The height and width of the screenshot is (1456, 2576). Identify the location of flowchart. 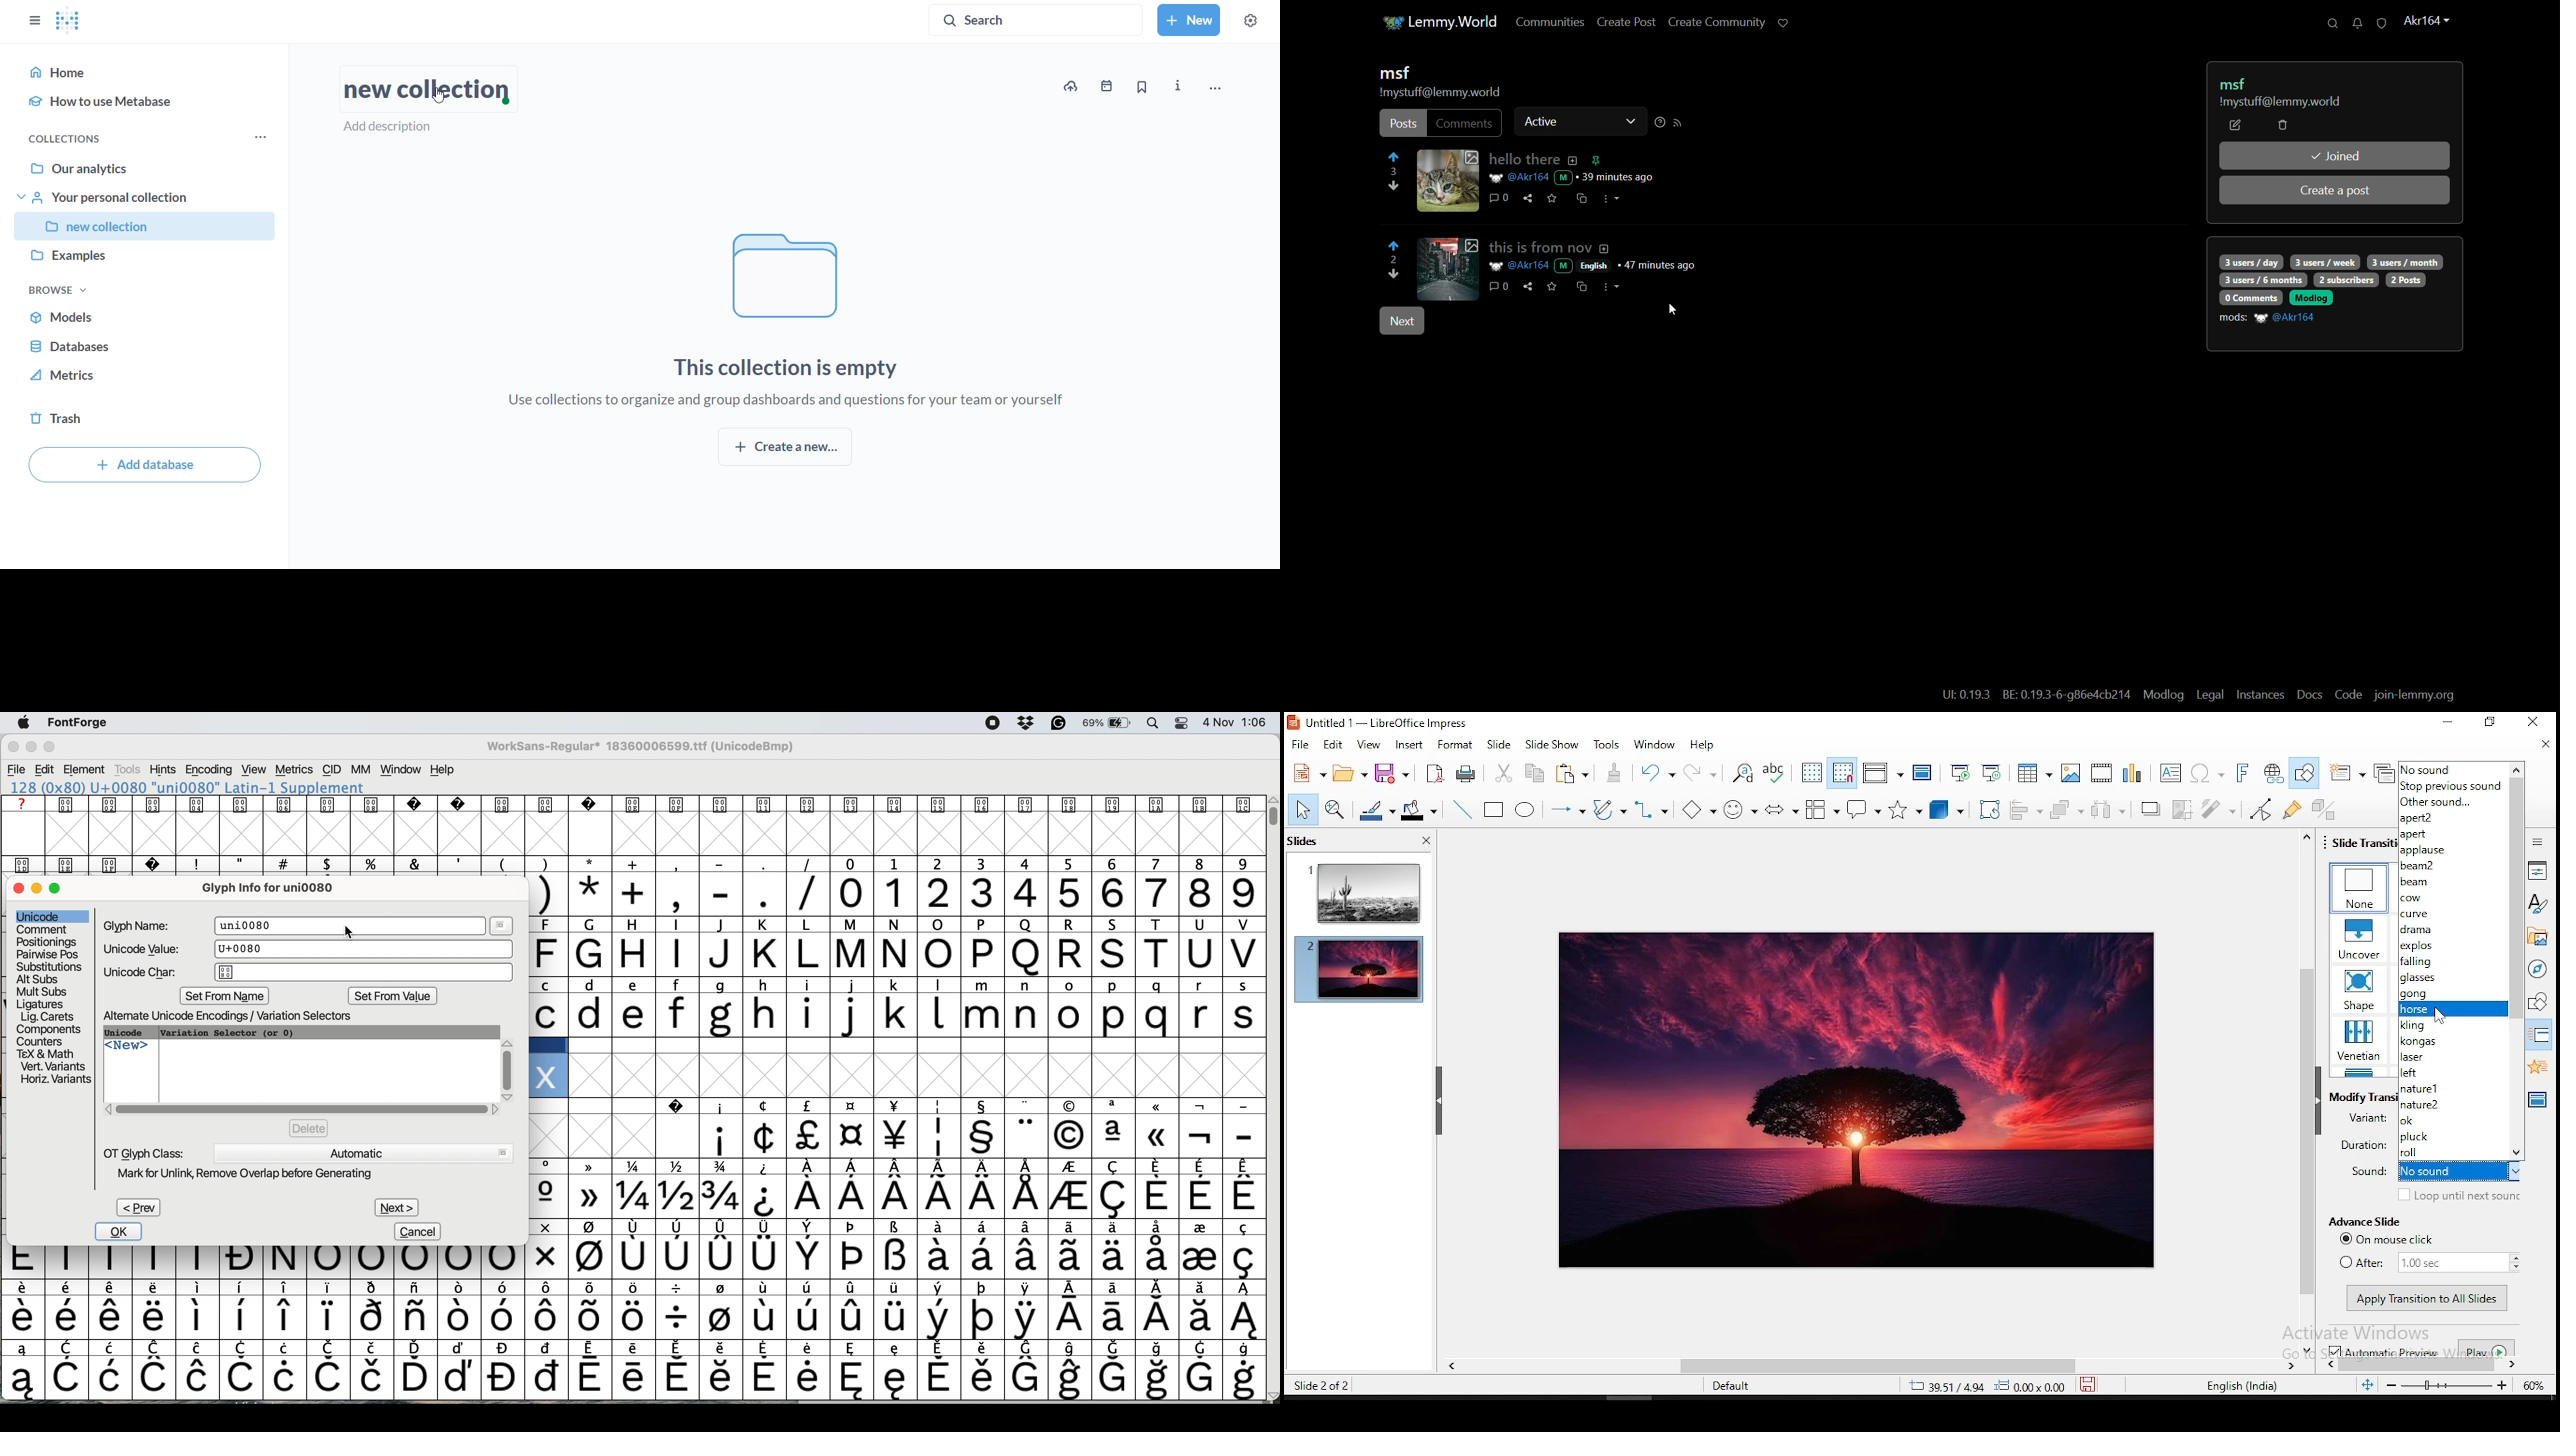
(1820, 810).